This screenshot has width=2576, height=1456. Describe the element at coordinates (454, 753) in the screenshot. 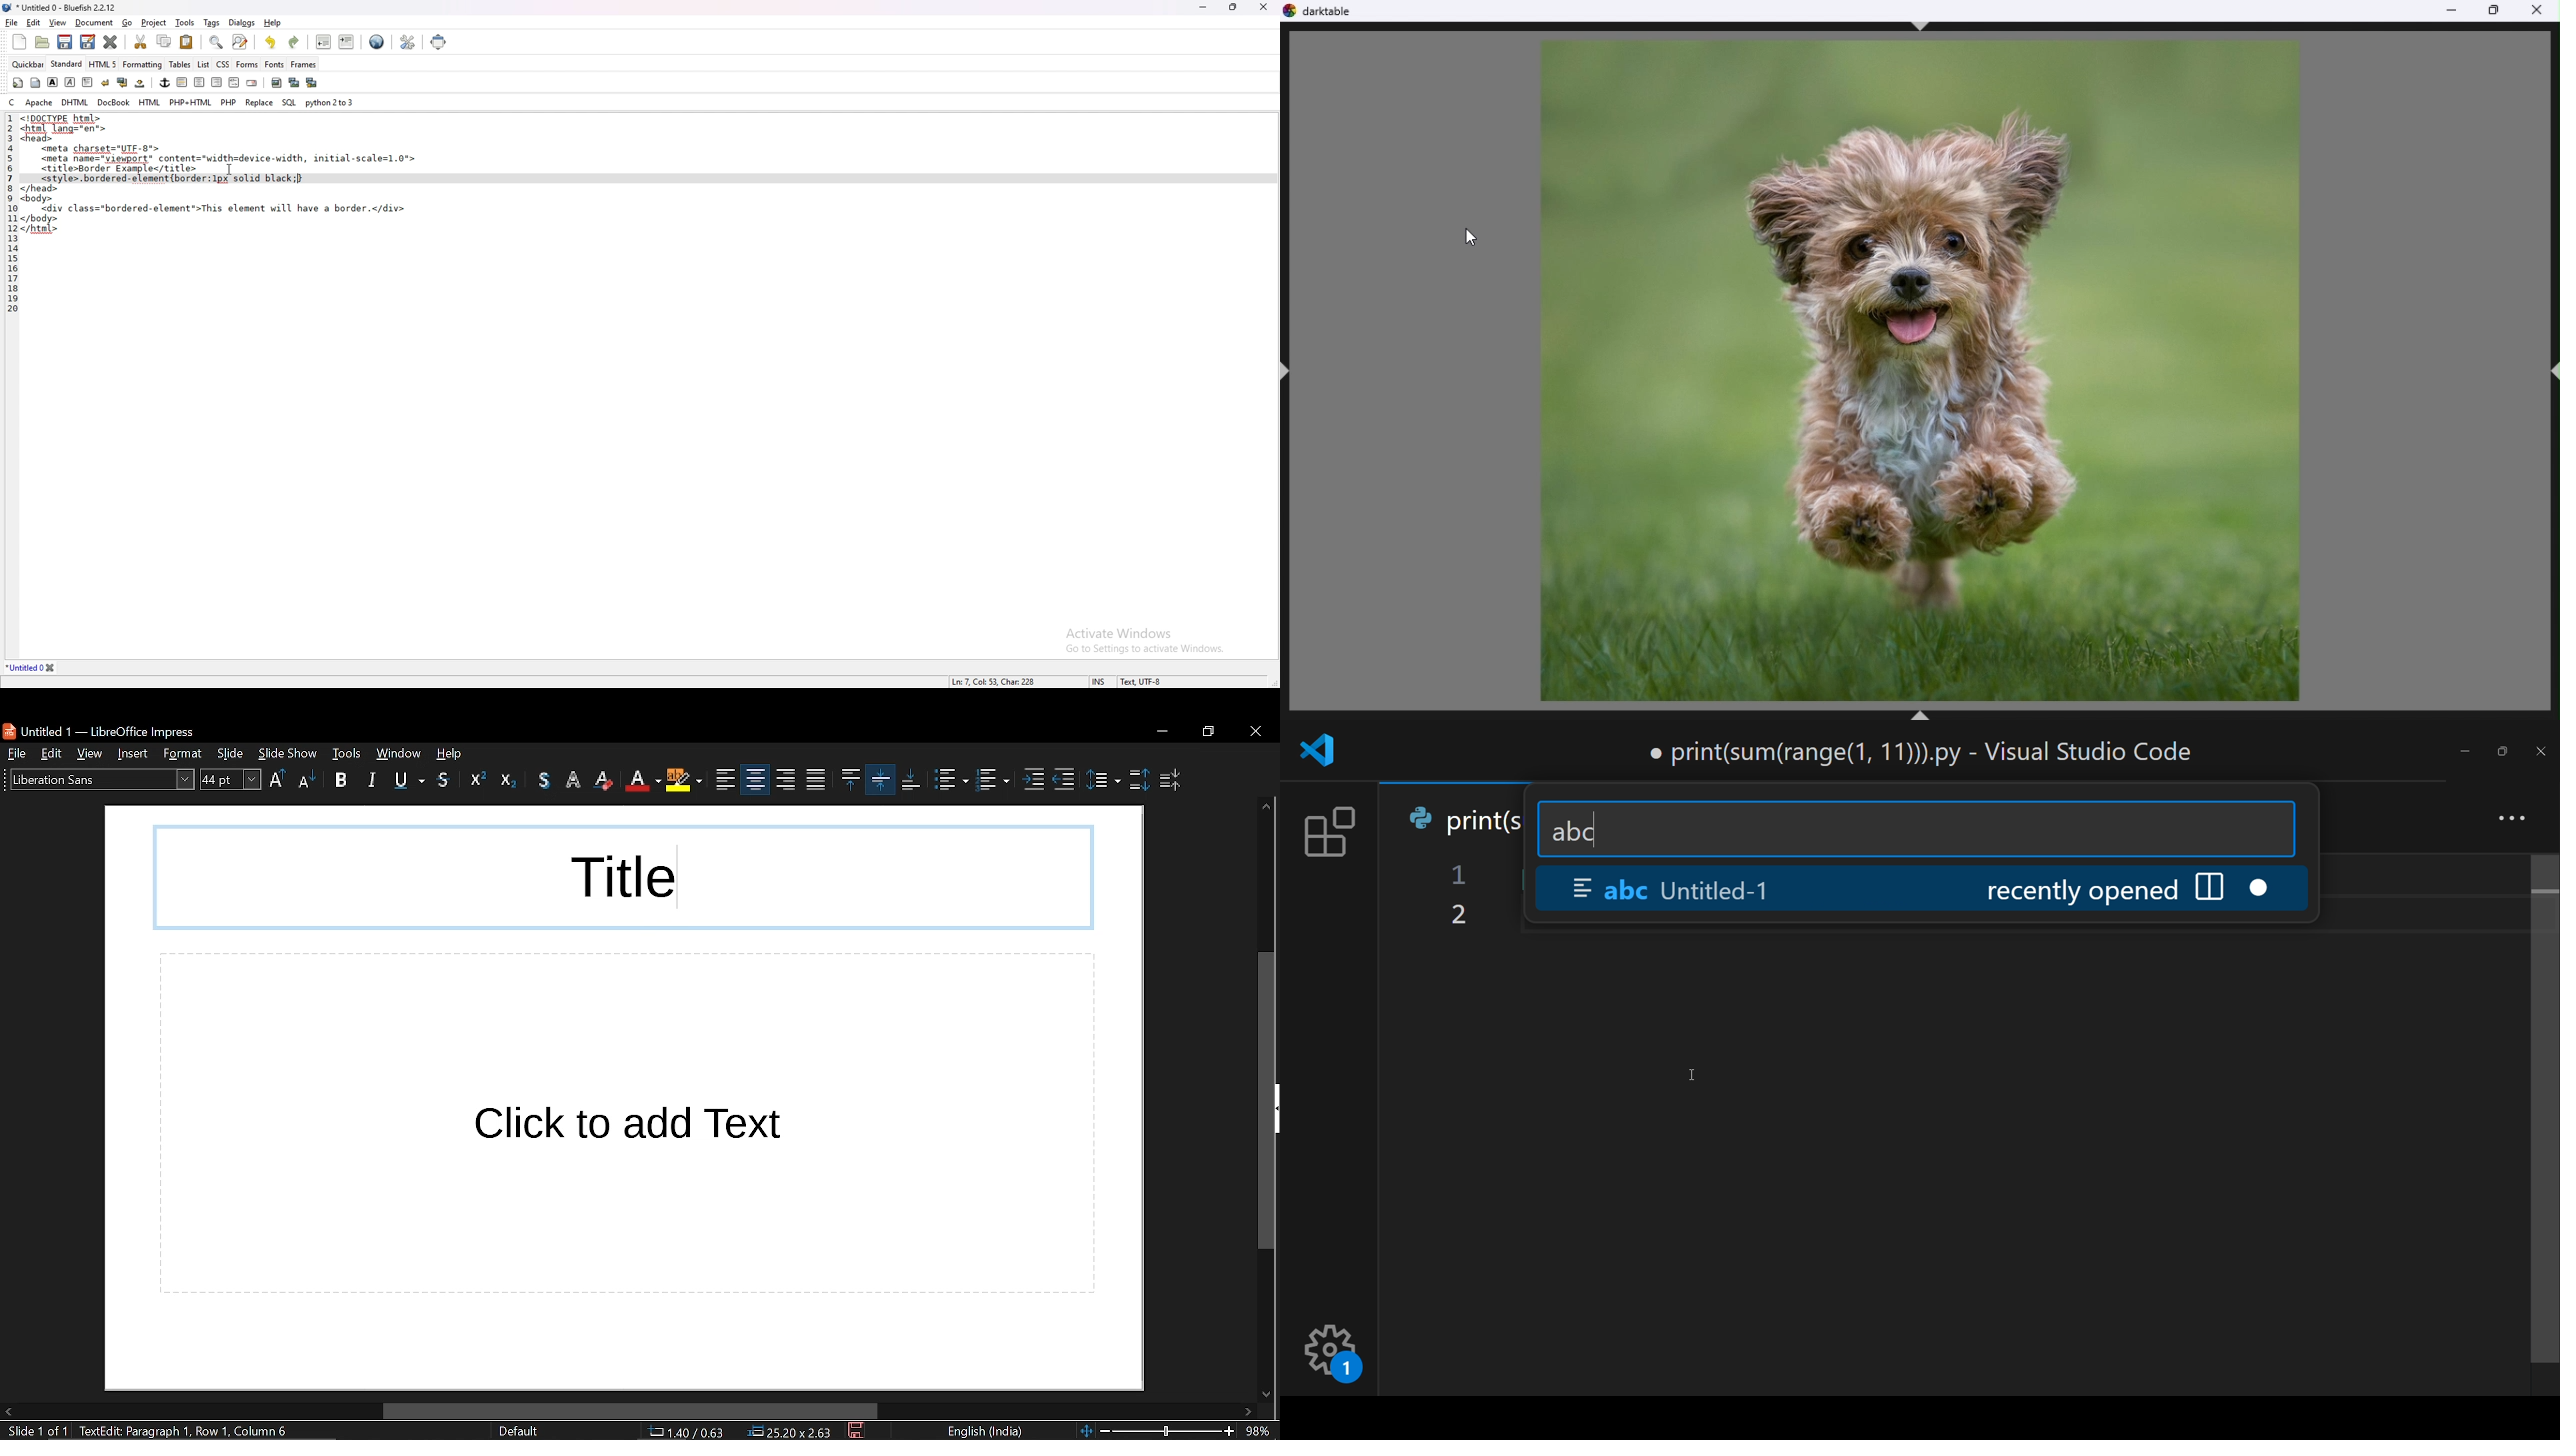

I see `help` at that location.